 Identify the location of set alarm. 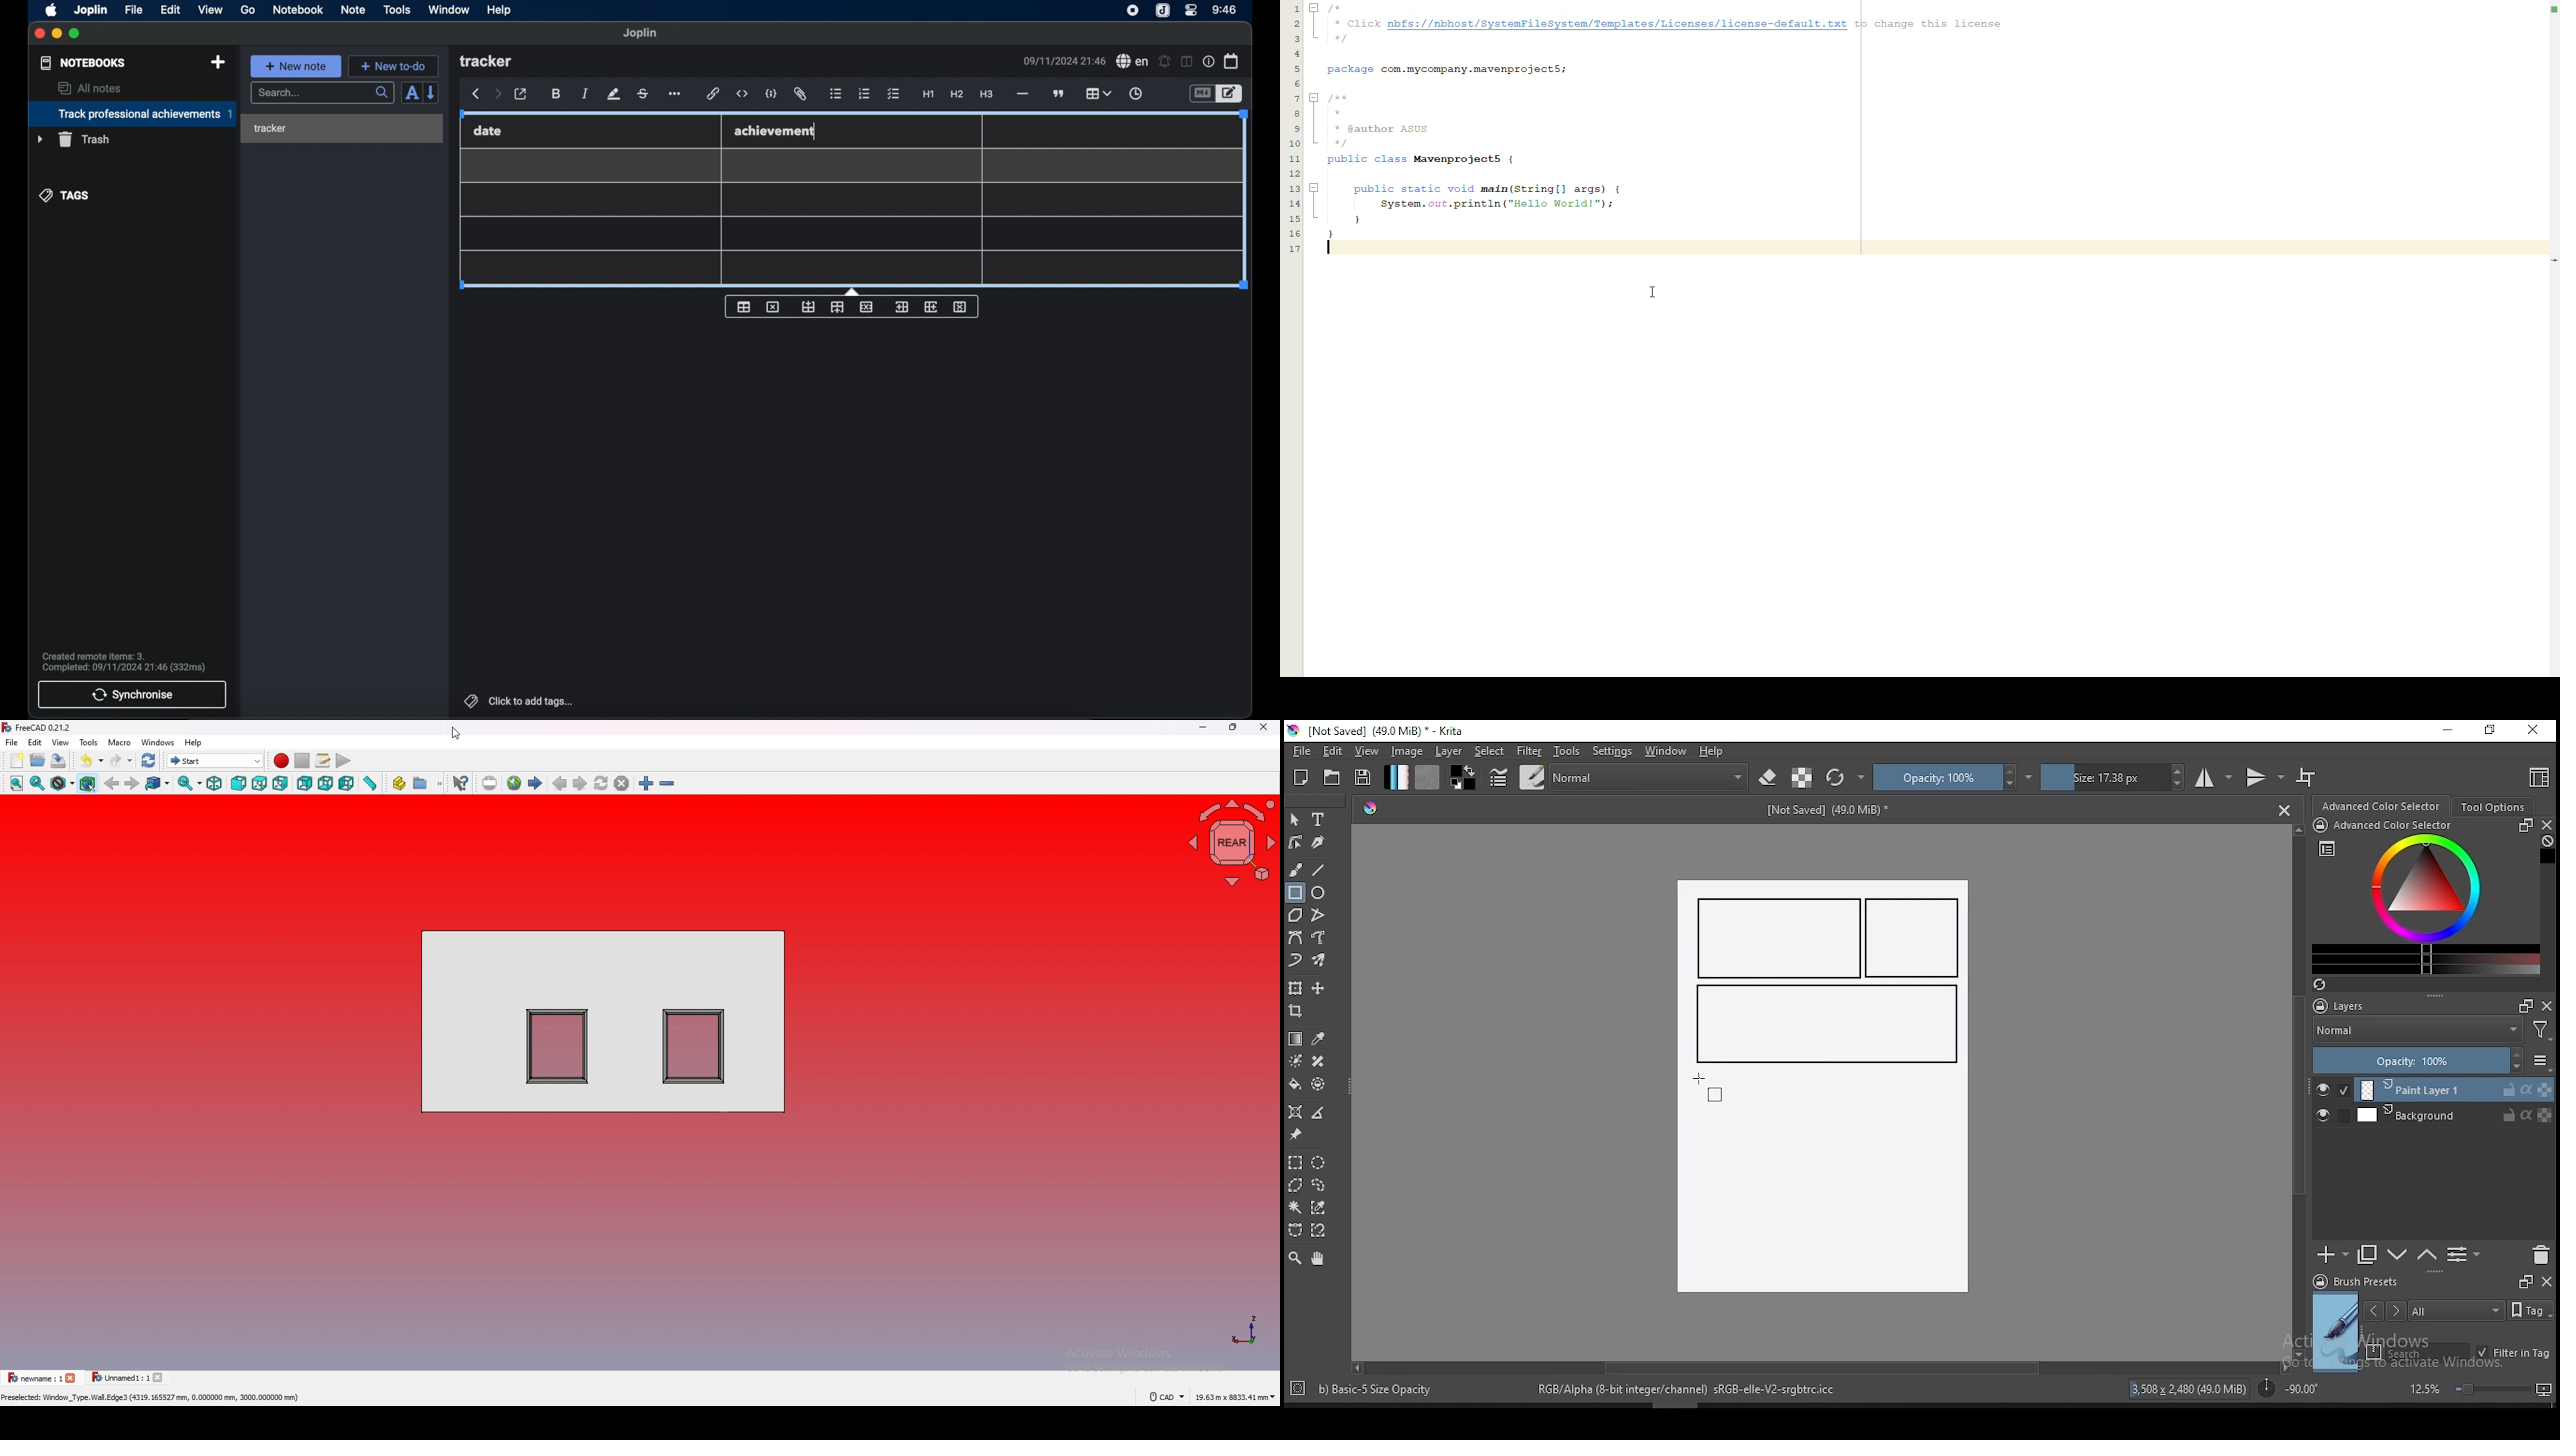
(1164, 61).